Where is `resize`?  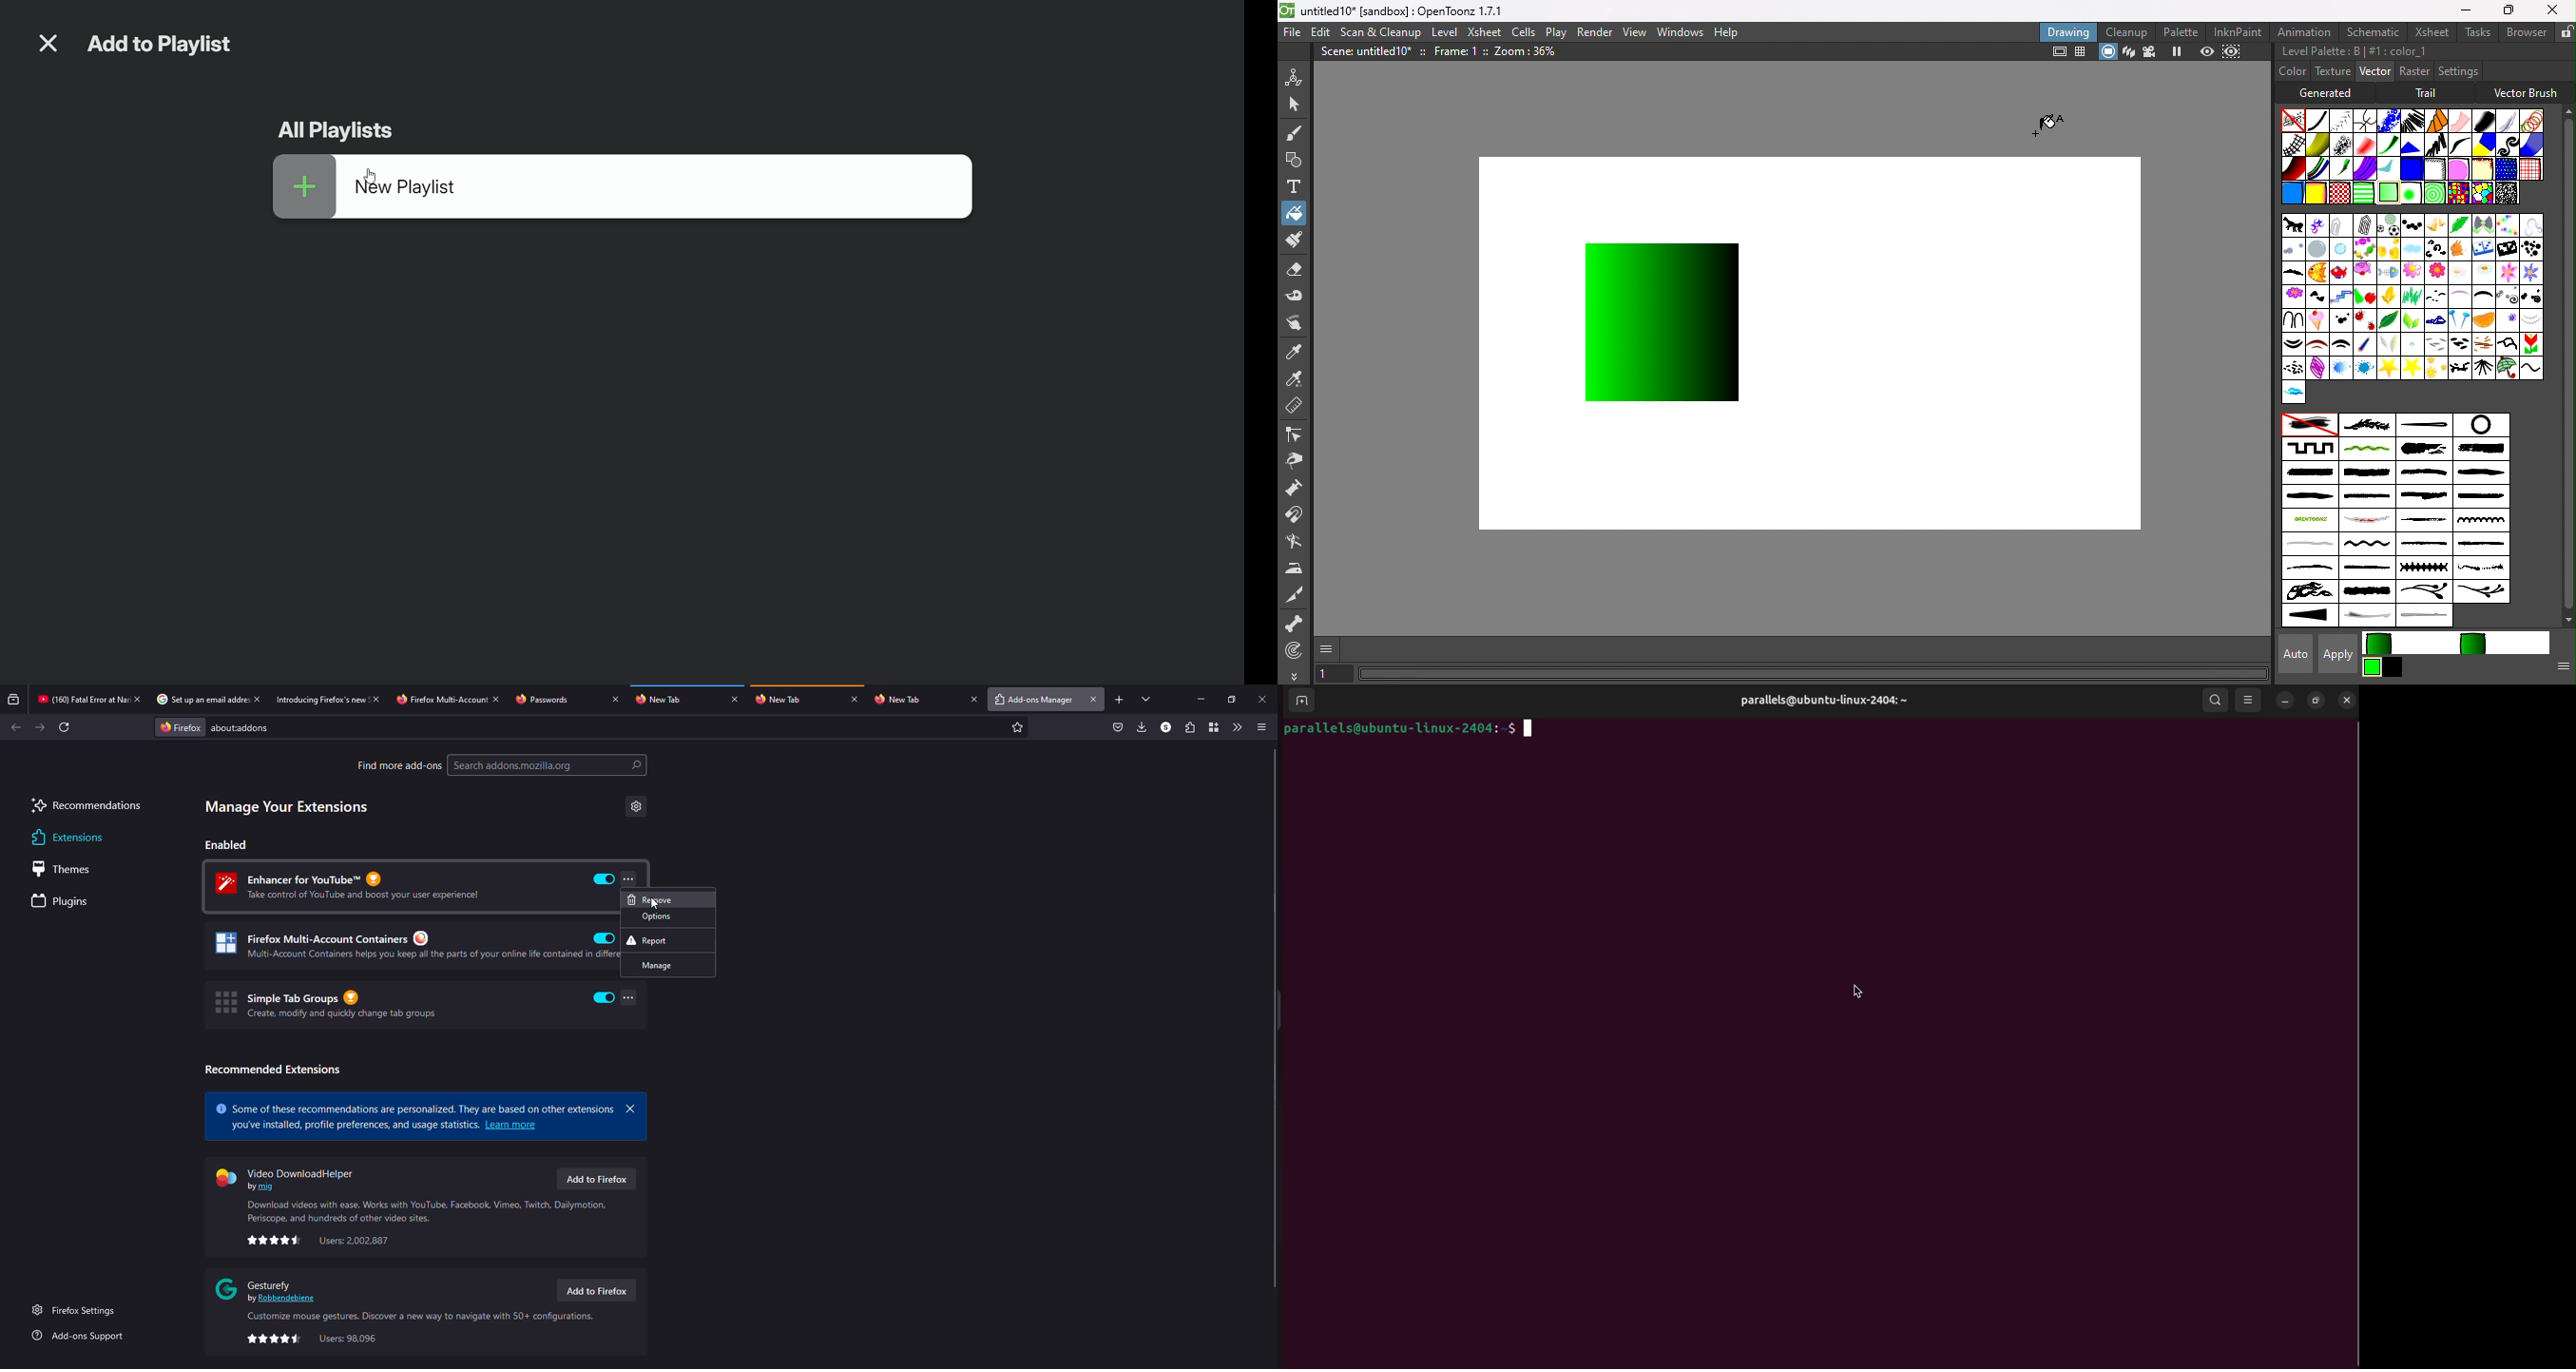
resize is located at coordinates (2316, 700).